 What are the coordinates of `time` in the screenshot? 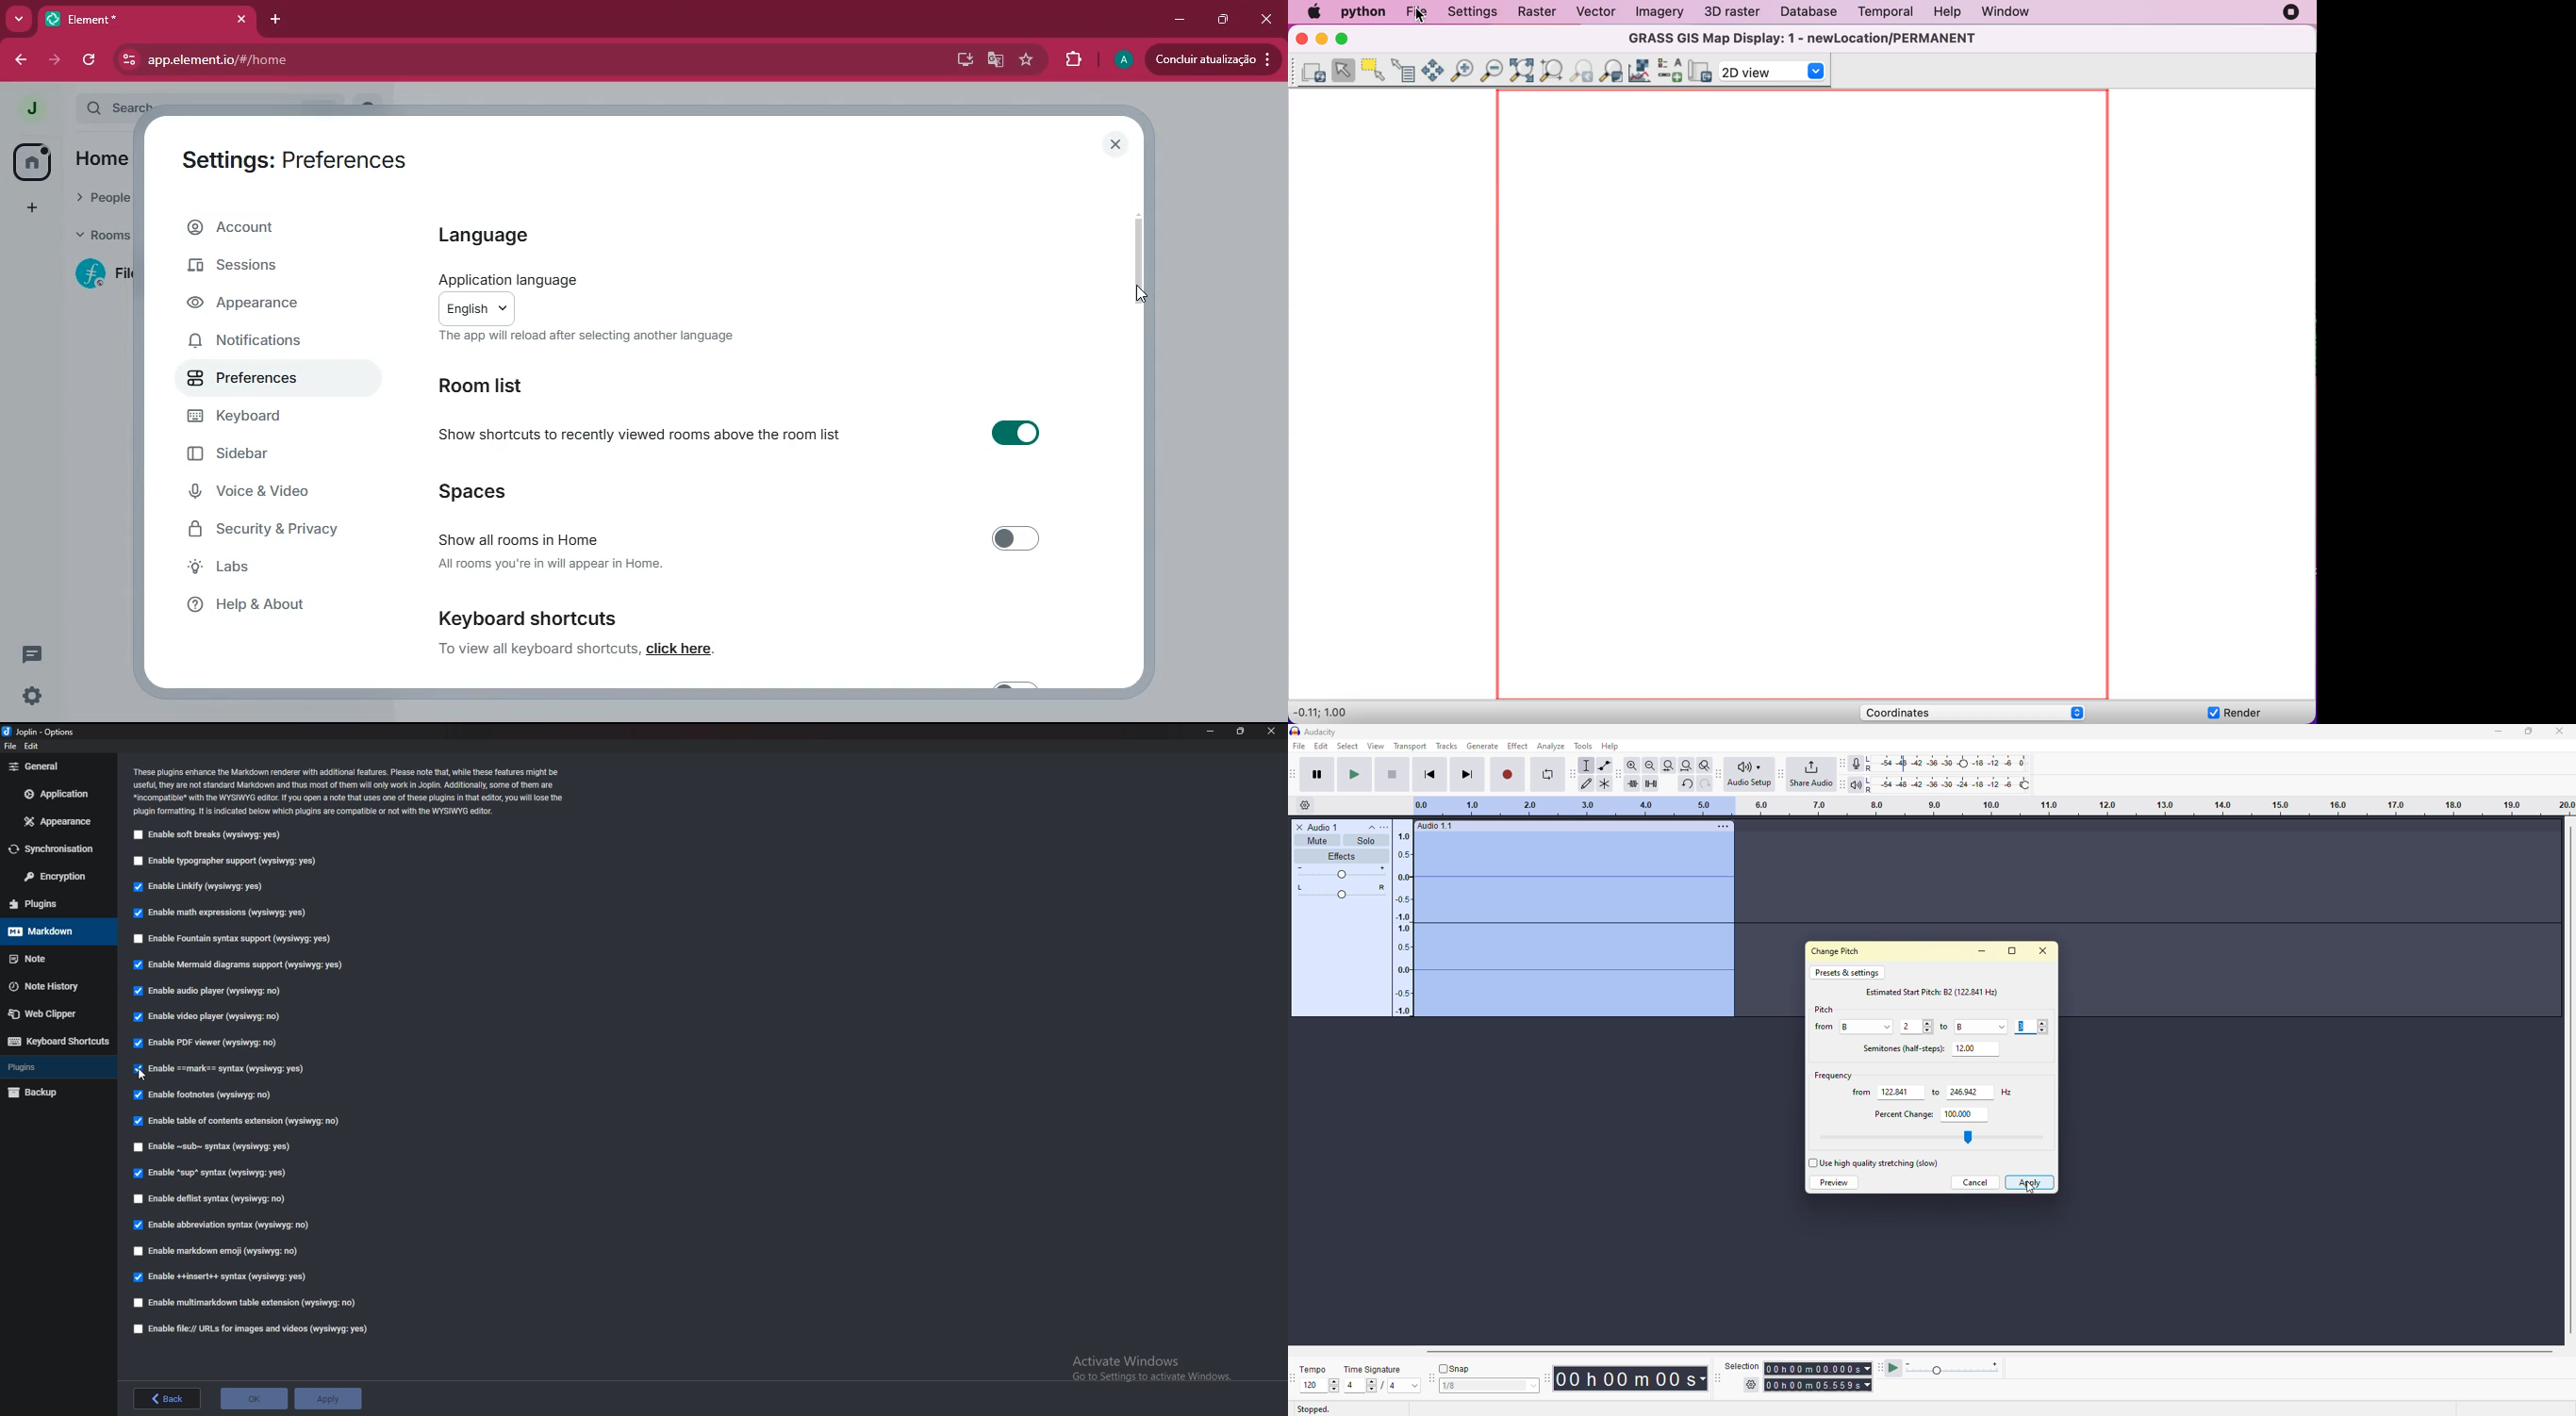 It's located at (1817, 1367).